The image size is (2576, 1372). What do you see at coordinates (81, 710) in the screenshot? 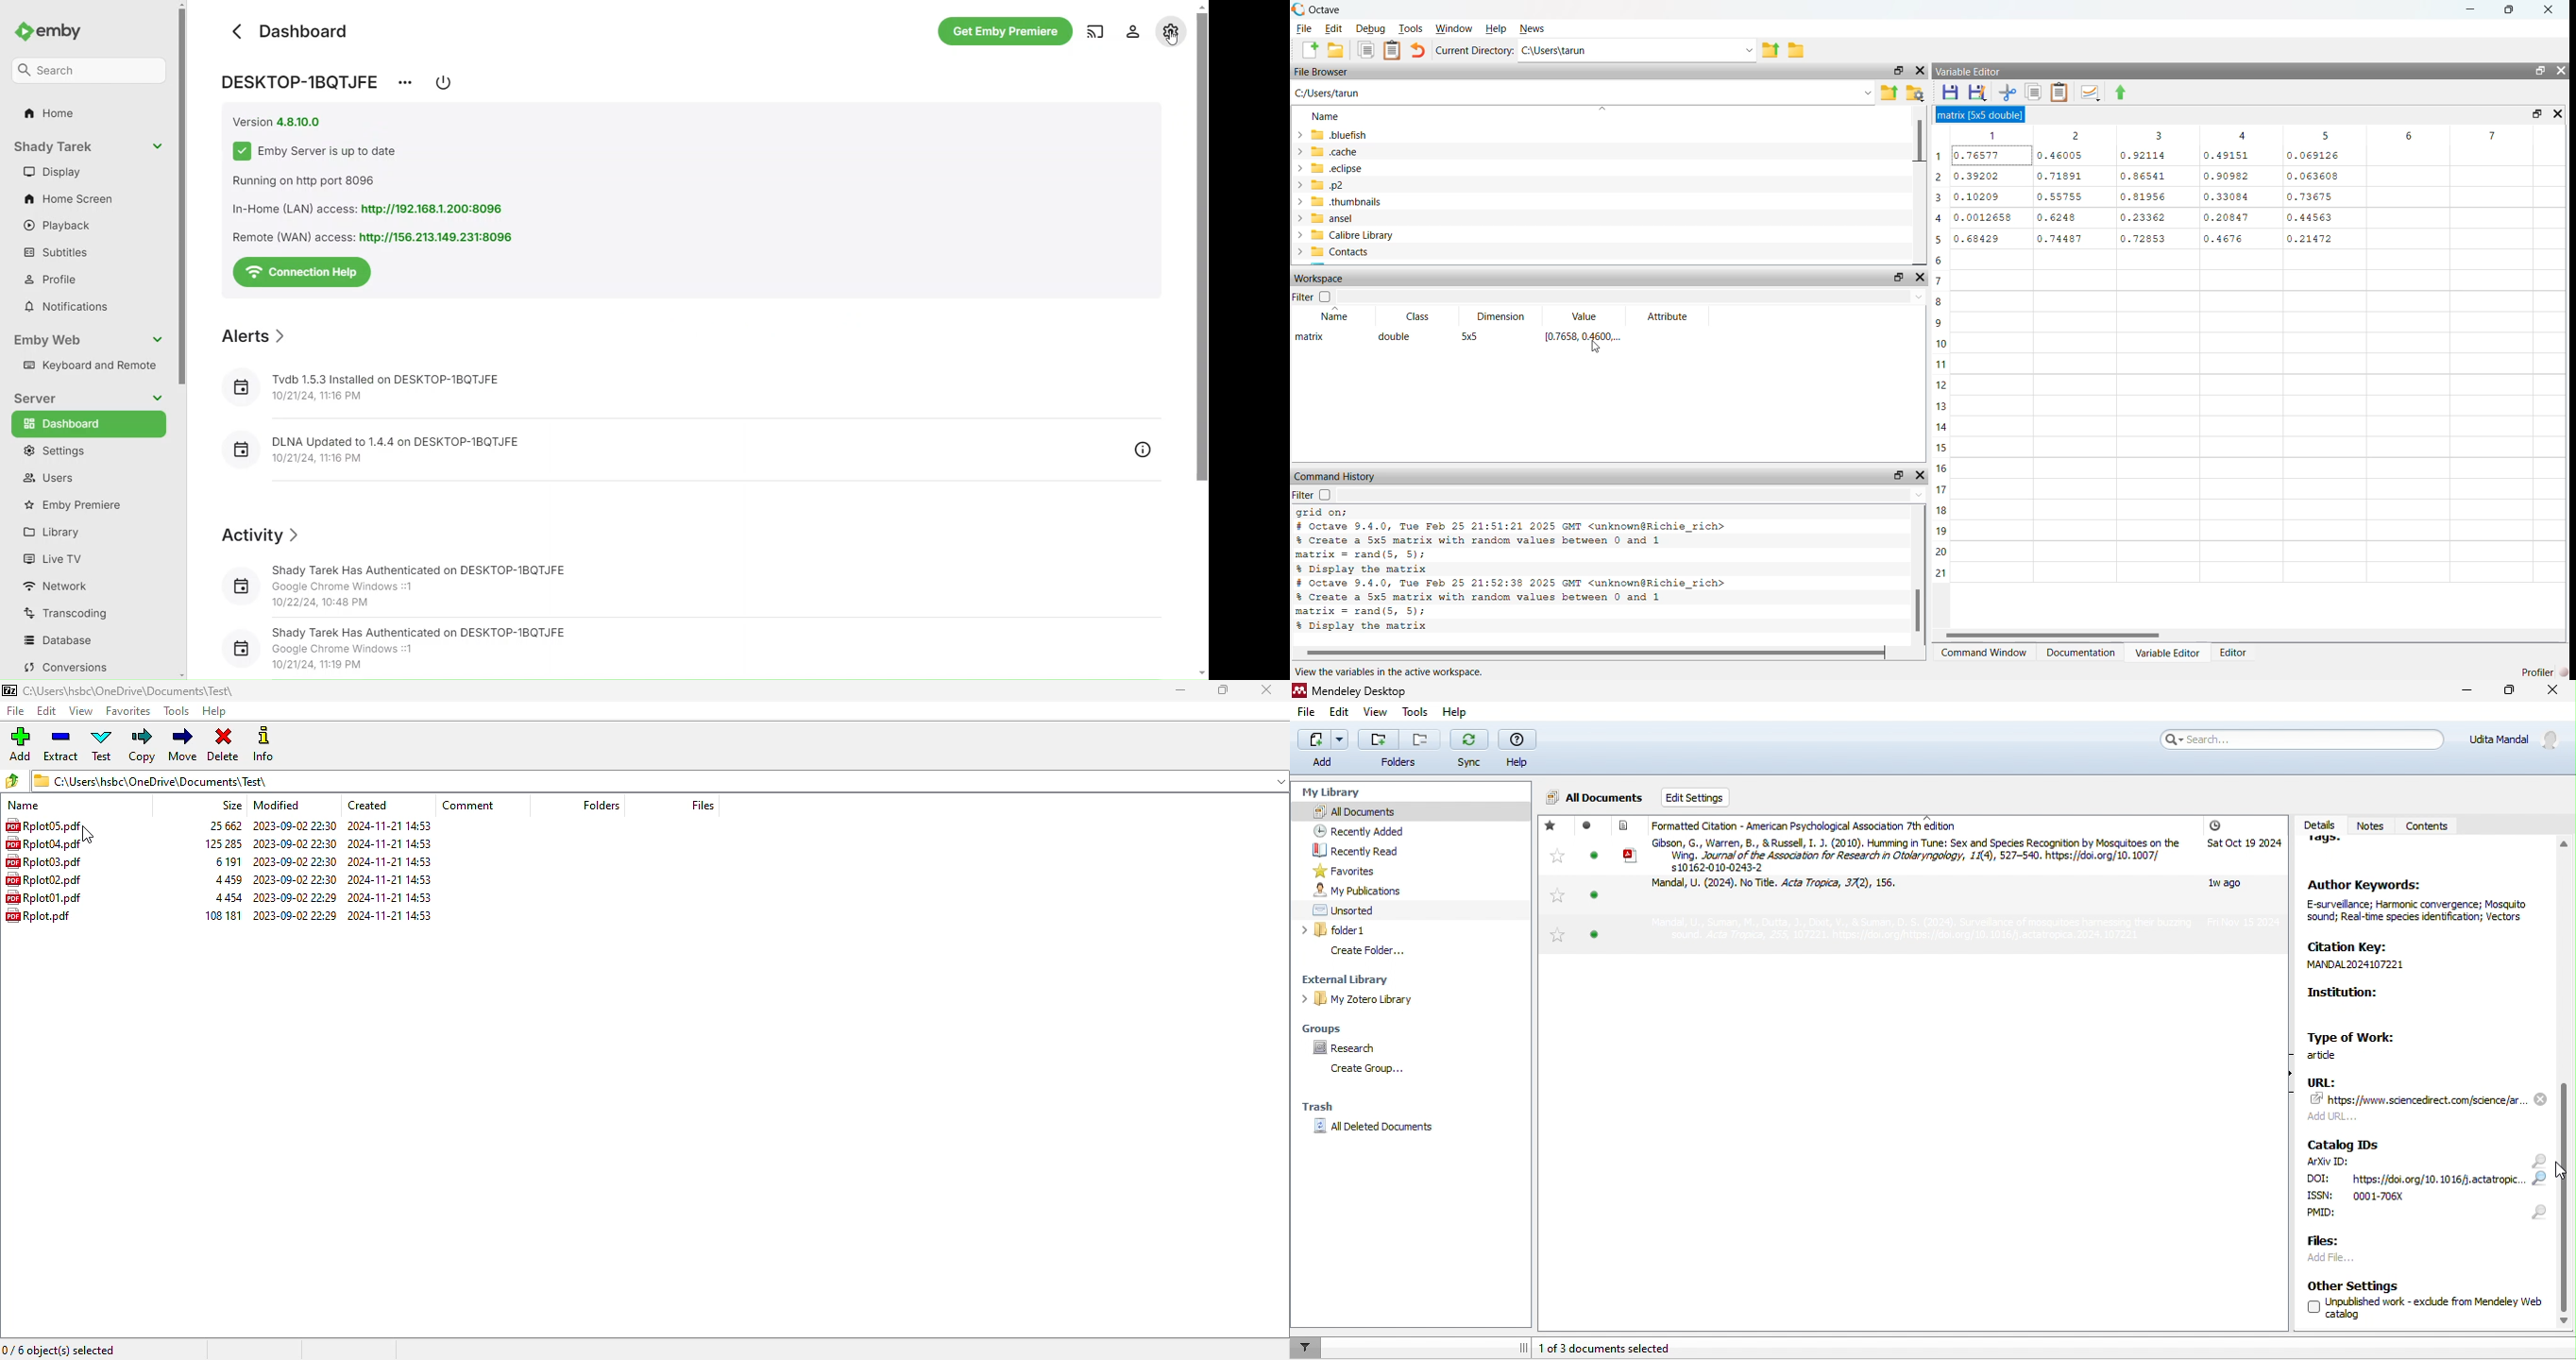
I see `view` at bounding box center [81, 710].